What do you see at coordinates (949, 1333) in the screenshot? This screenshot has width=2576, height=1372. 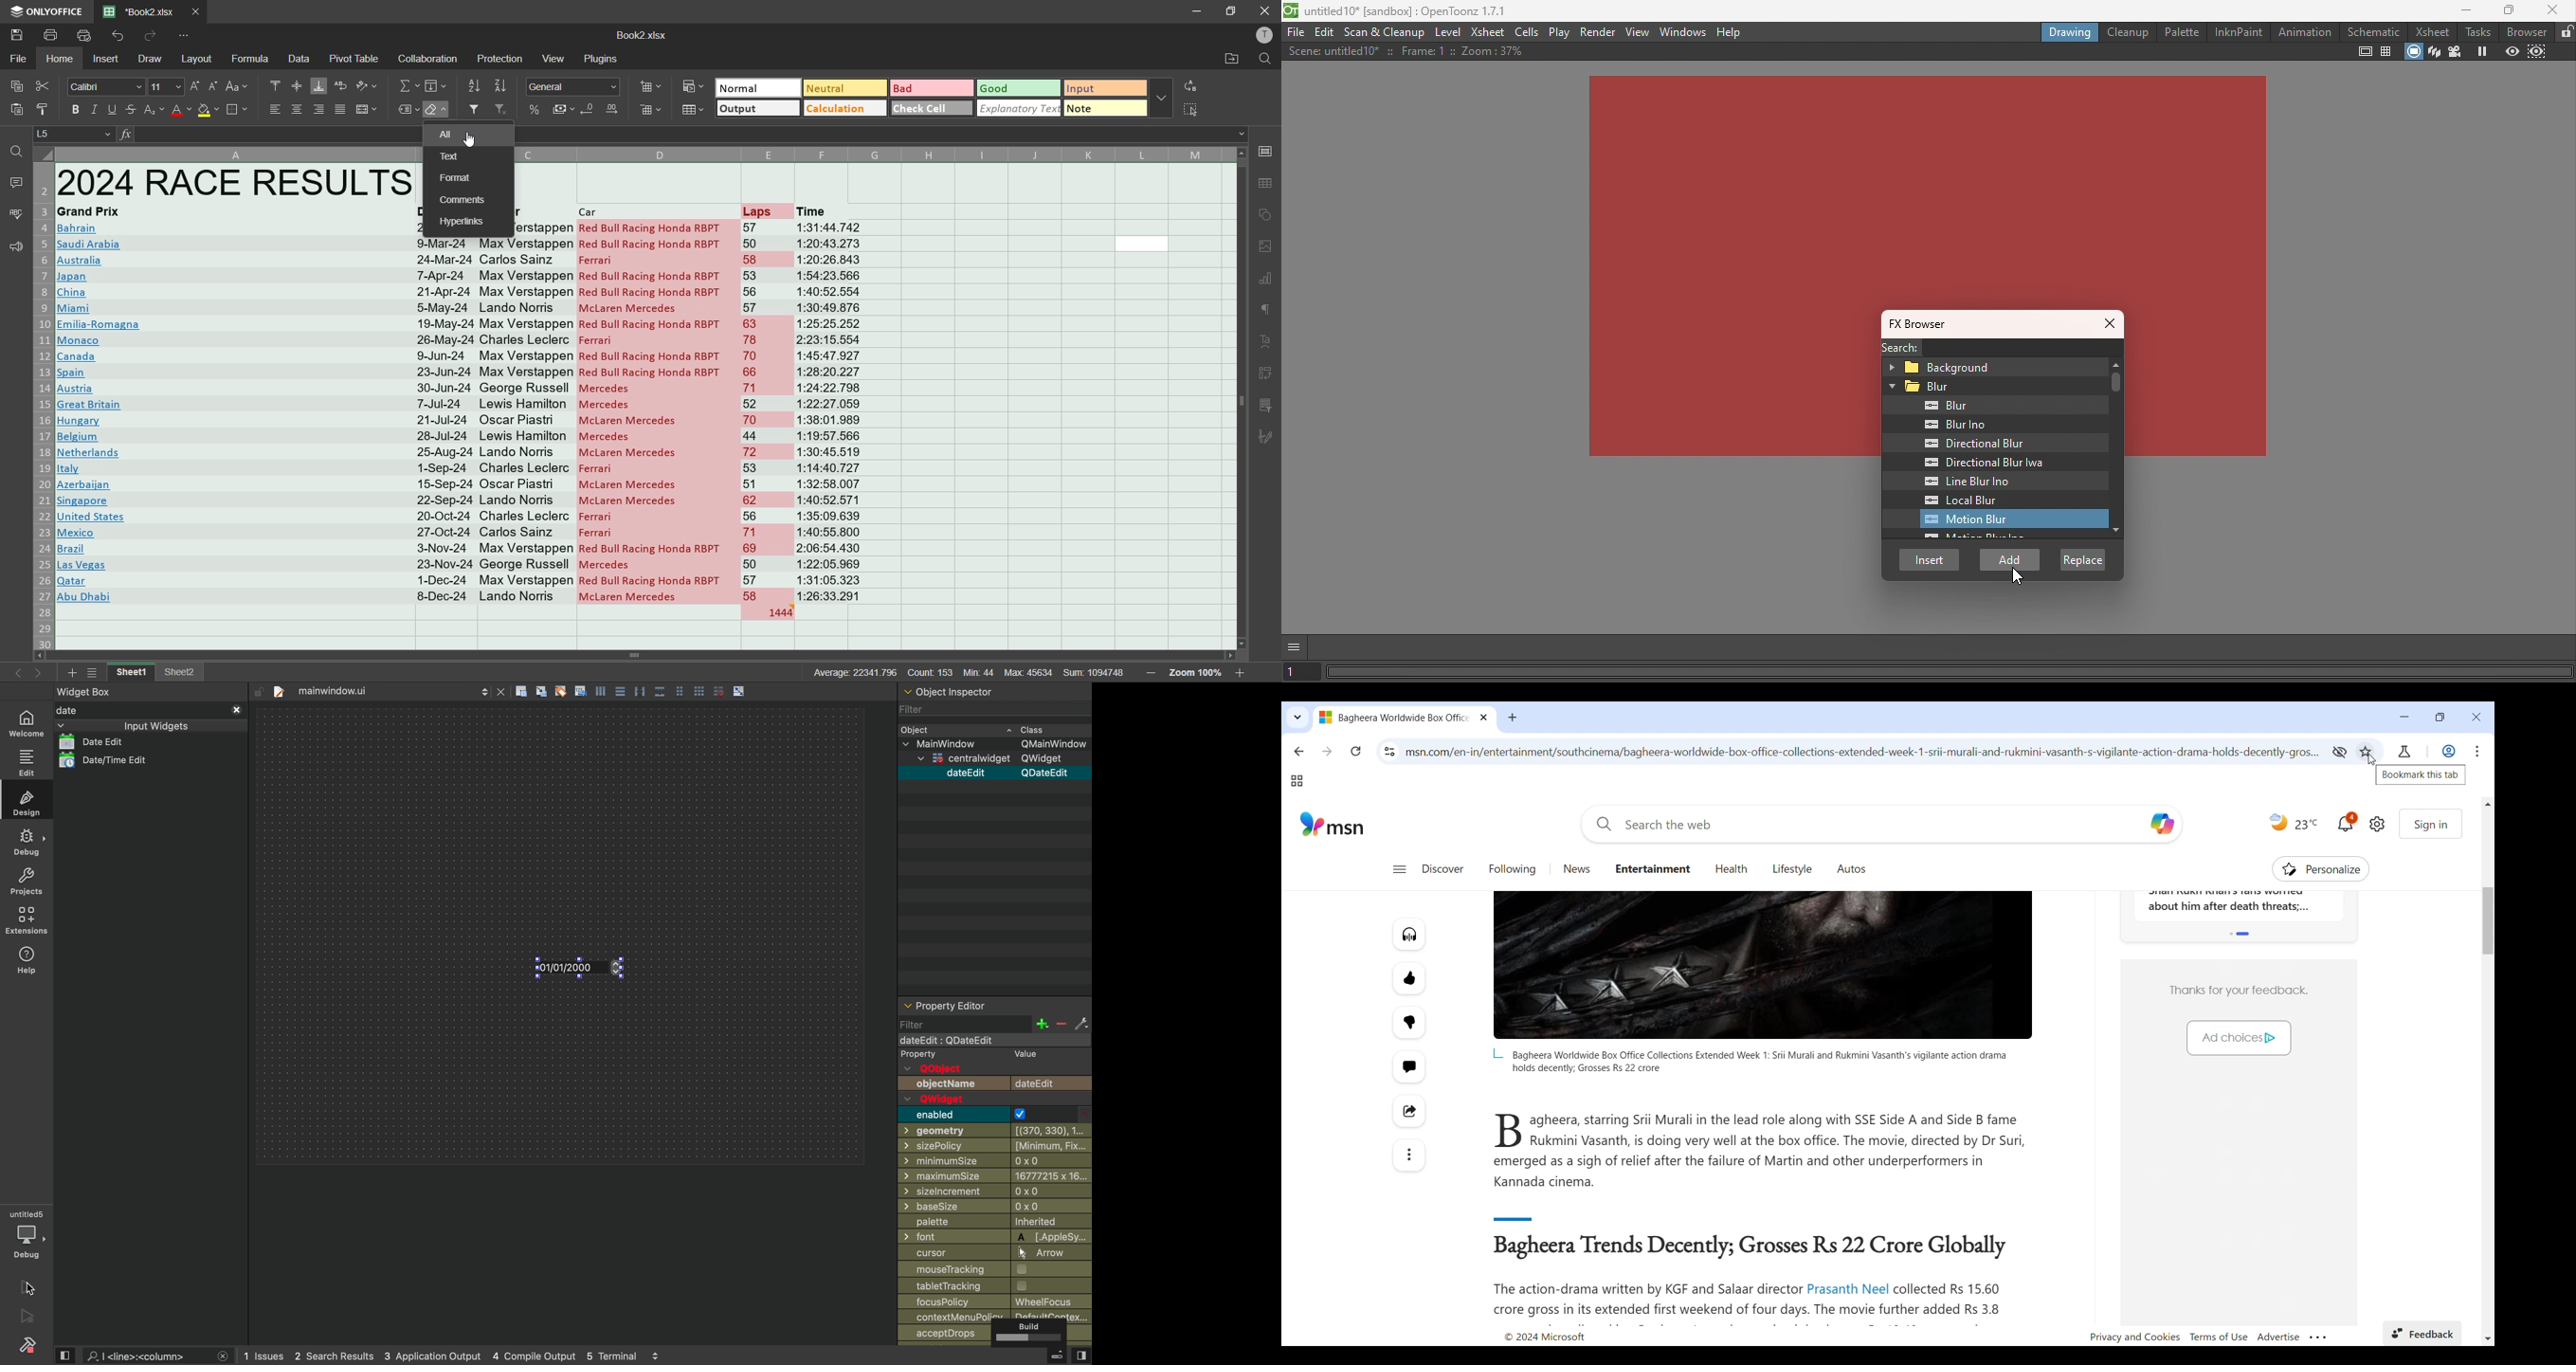 I see `acceptDrops` at bounding box center [949, 1333].